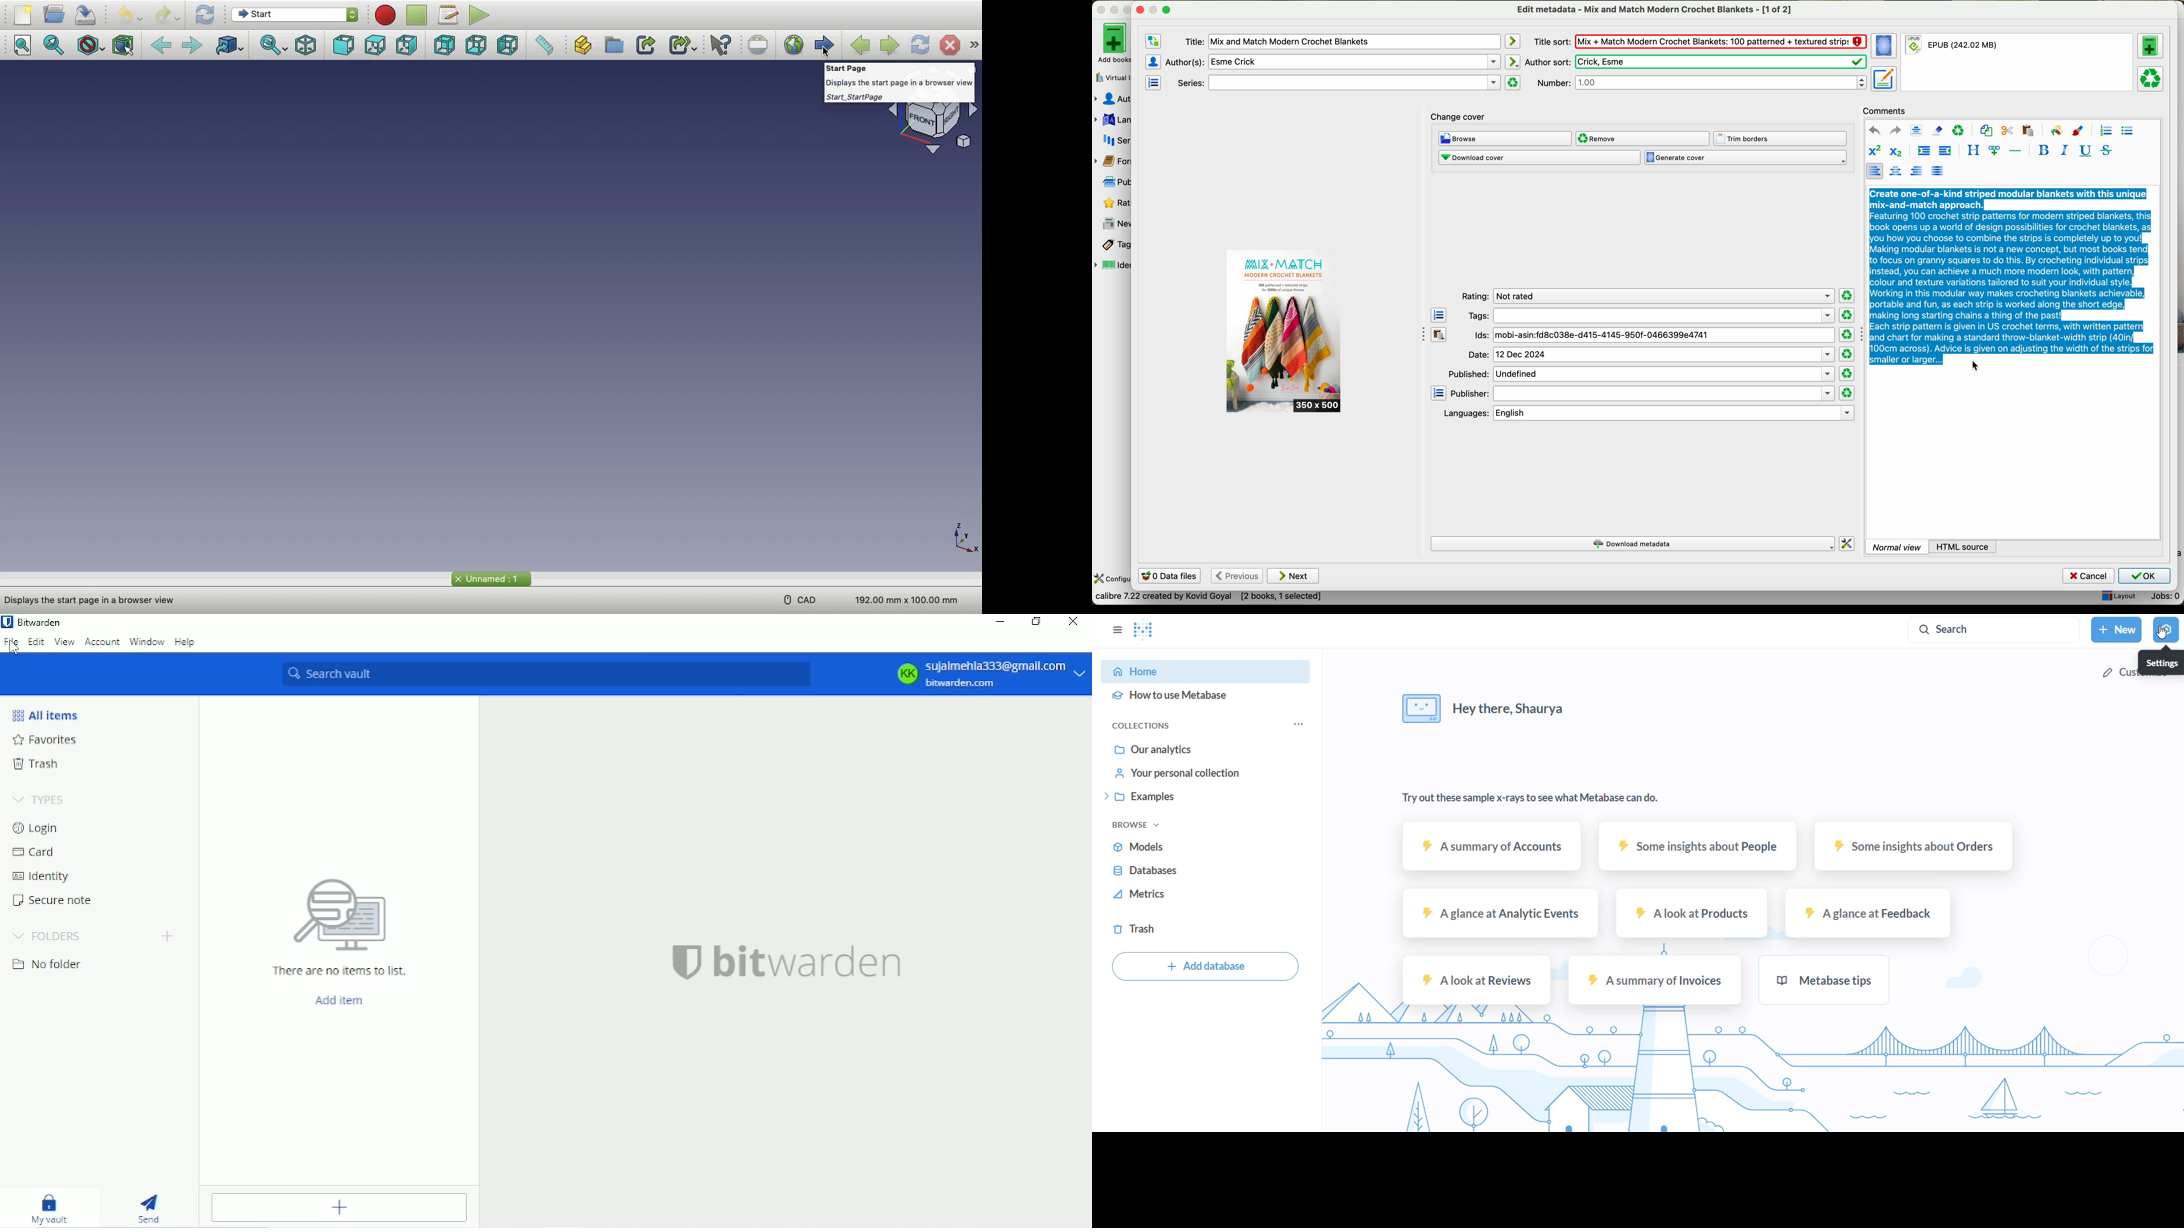 The image size is (2184, 1232). Describe the element at coordinates (55, 15) in the screenshot. I see `Open` at that location.